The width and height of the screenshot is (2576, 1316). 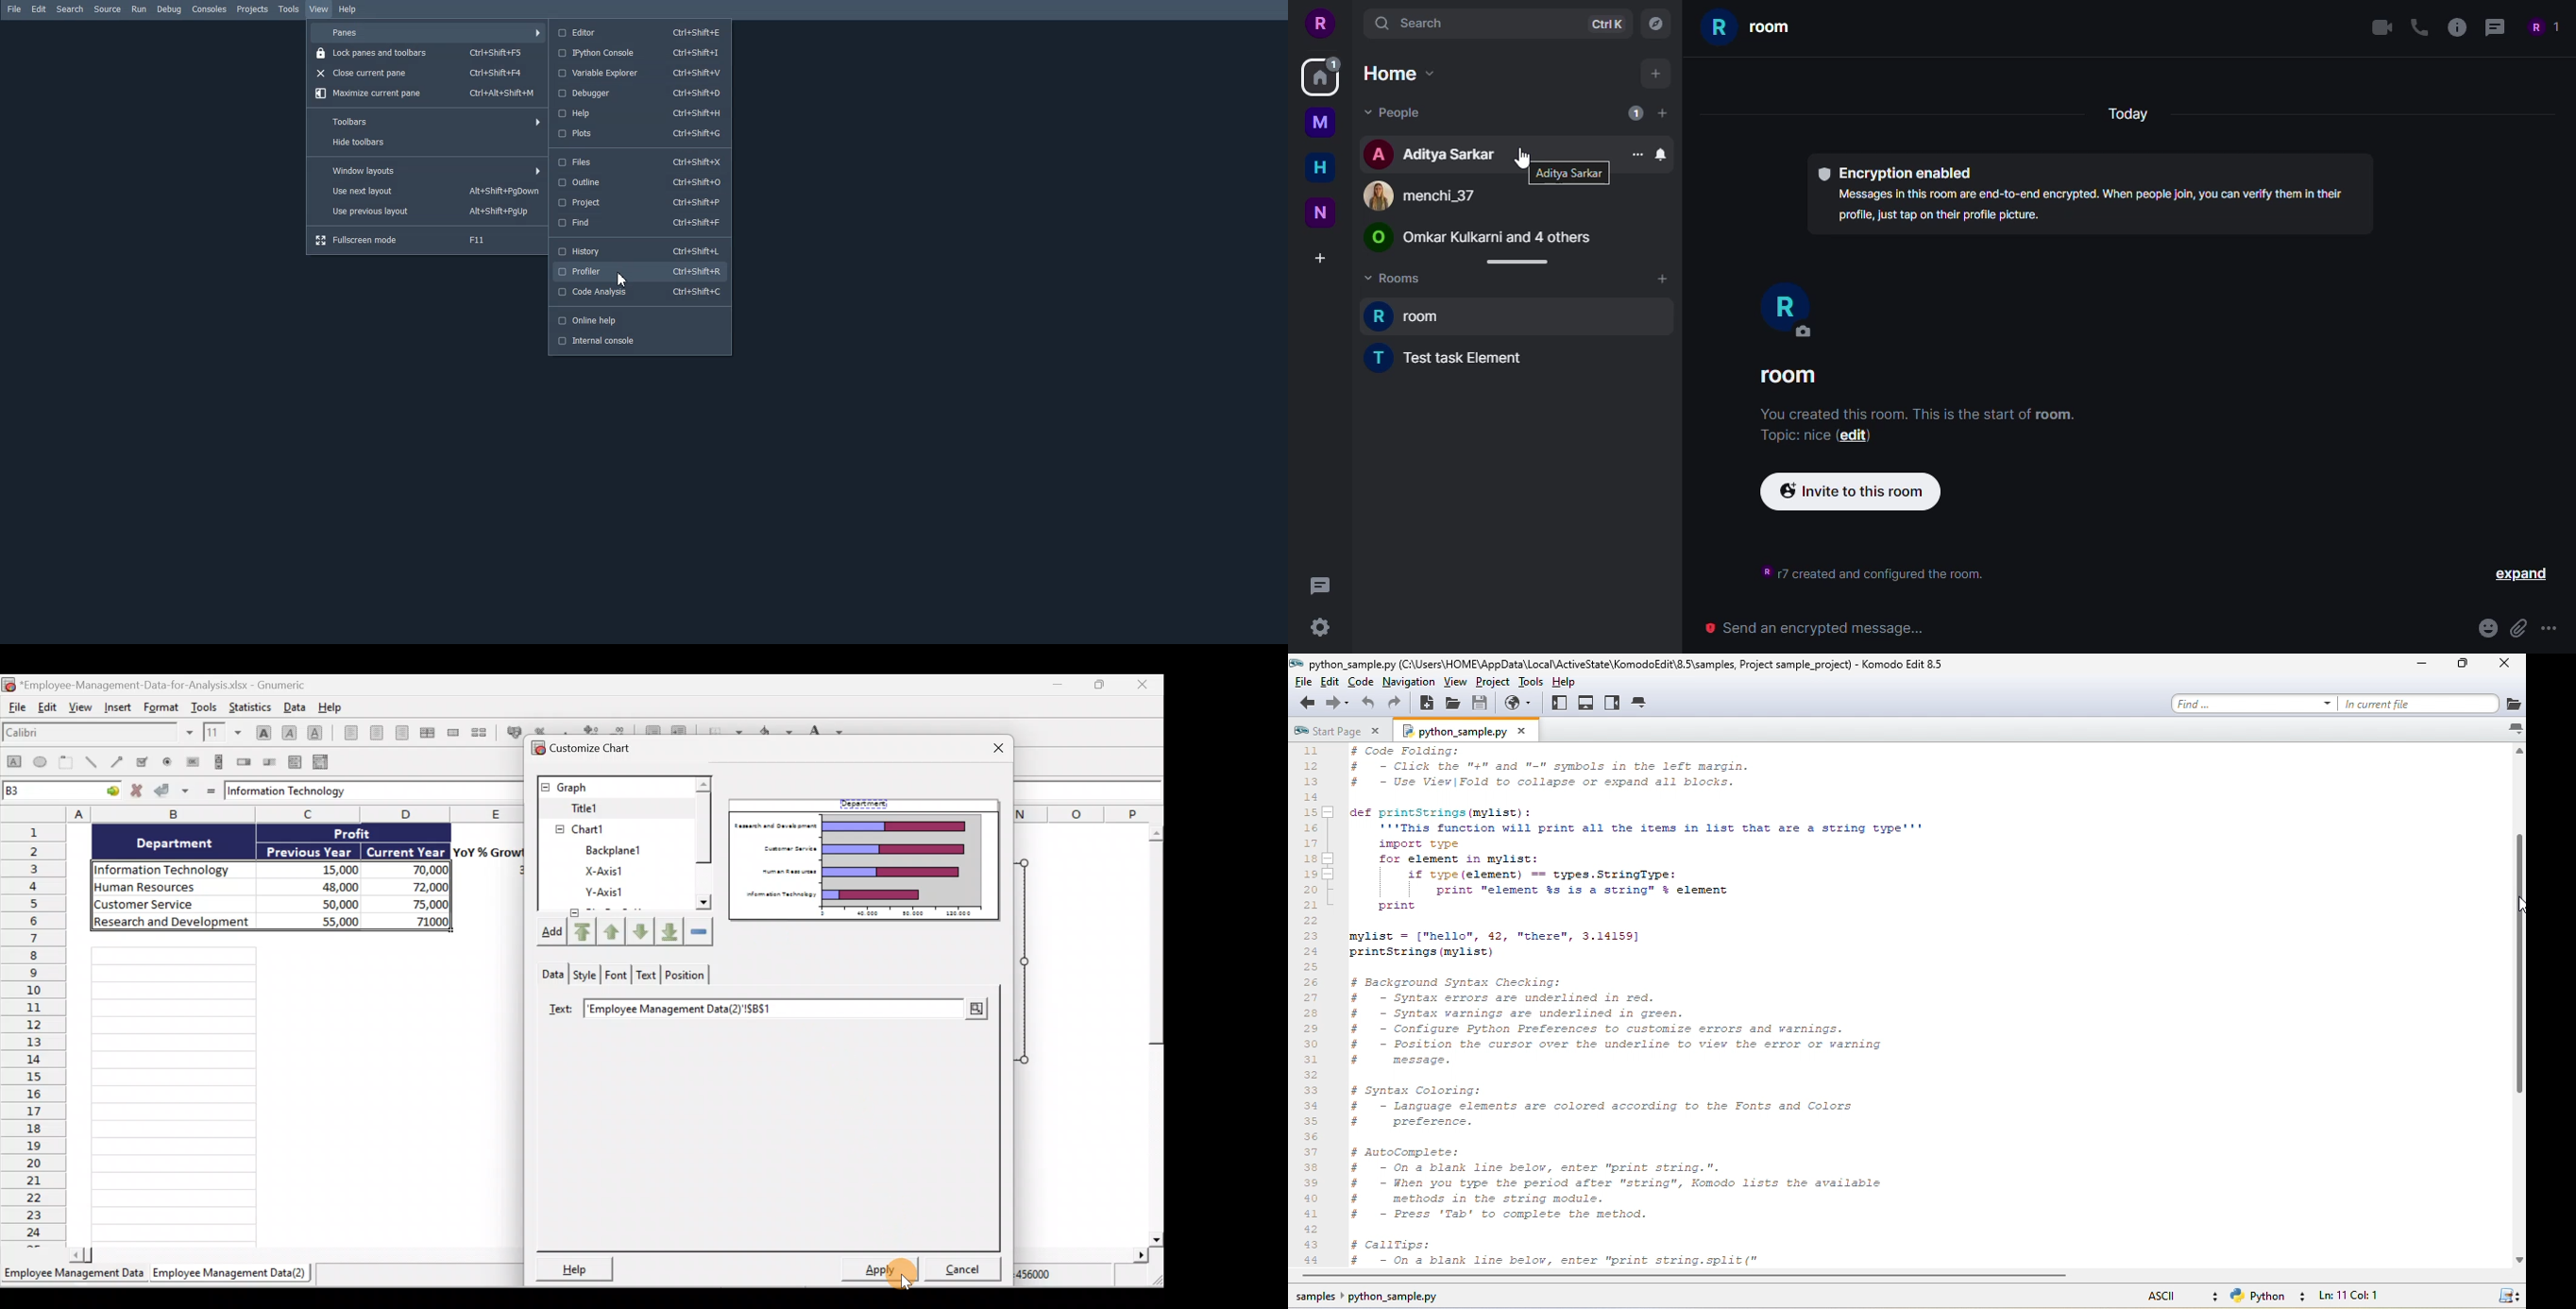 What do you see at coordinates (1410, 315) in the screenshot?
I see `room` at bounding box center [1410, 315].